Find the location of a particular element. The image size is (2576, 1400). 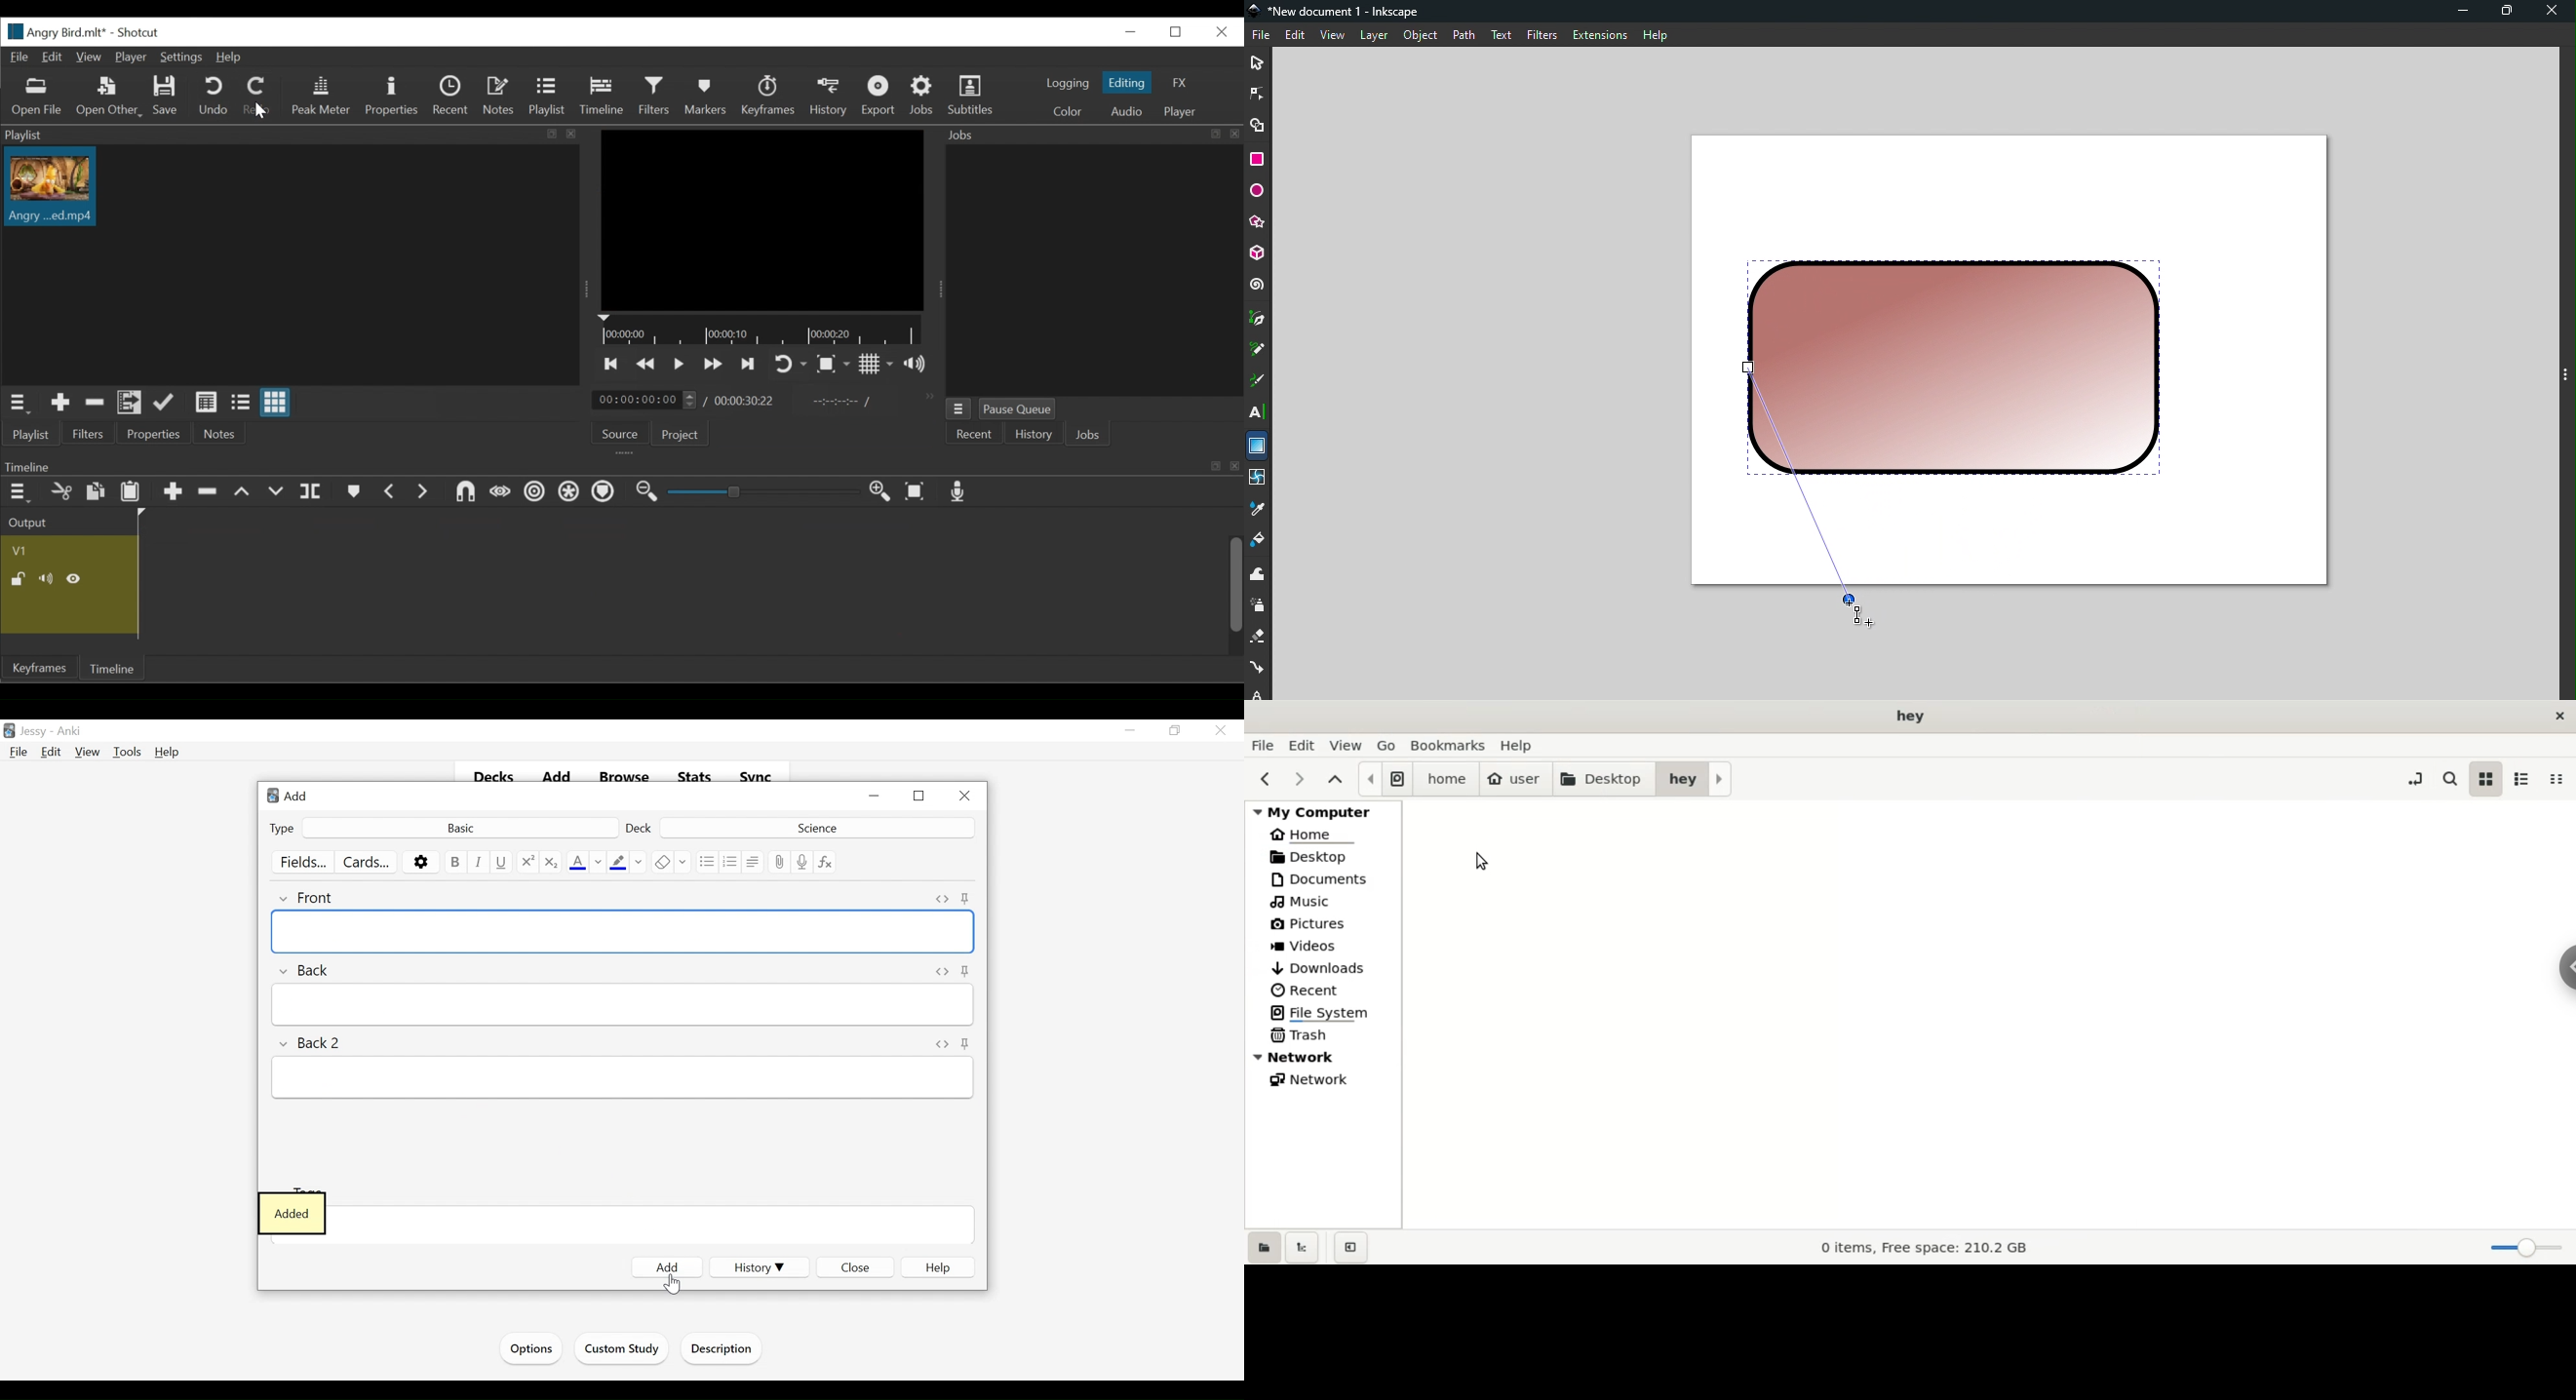

Add files to the playlist is located at coordinates (130, 403).